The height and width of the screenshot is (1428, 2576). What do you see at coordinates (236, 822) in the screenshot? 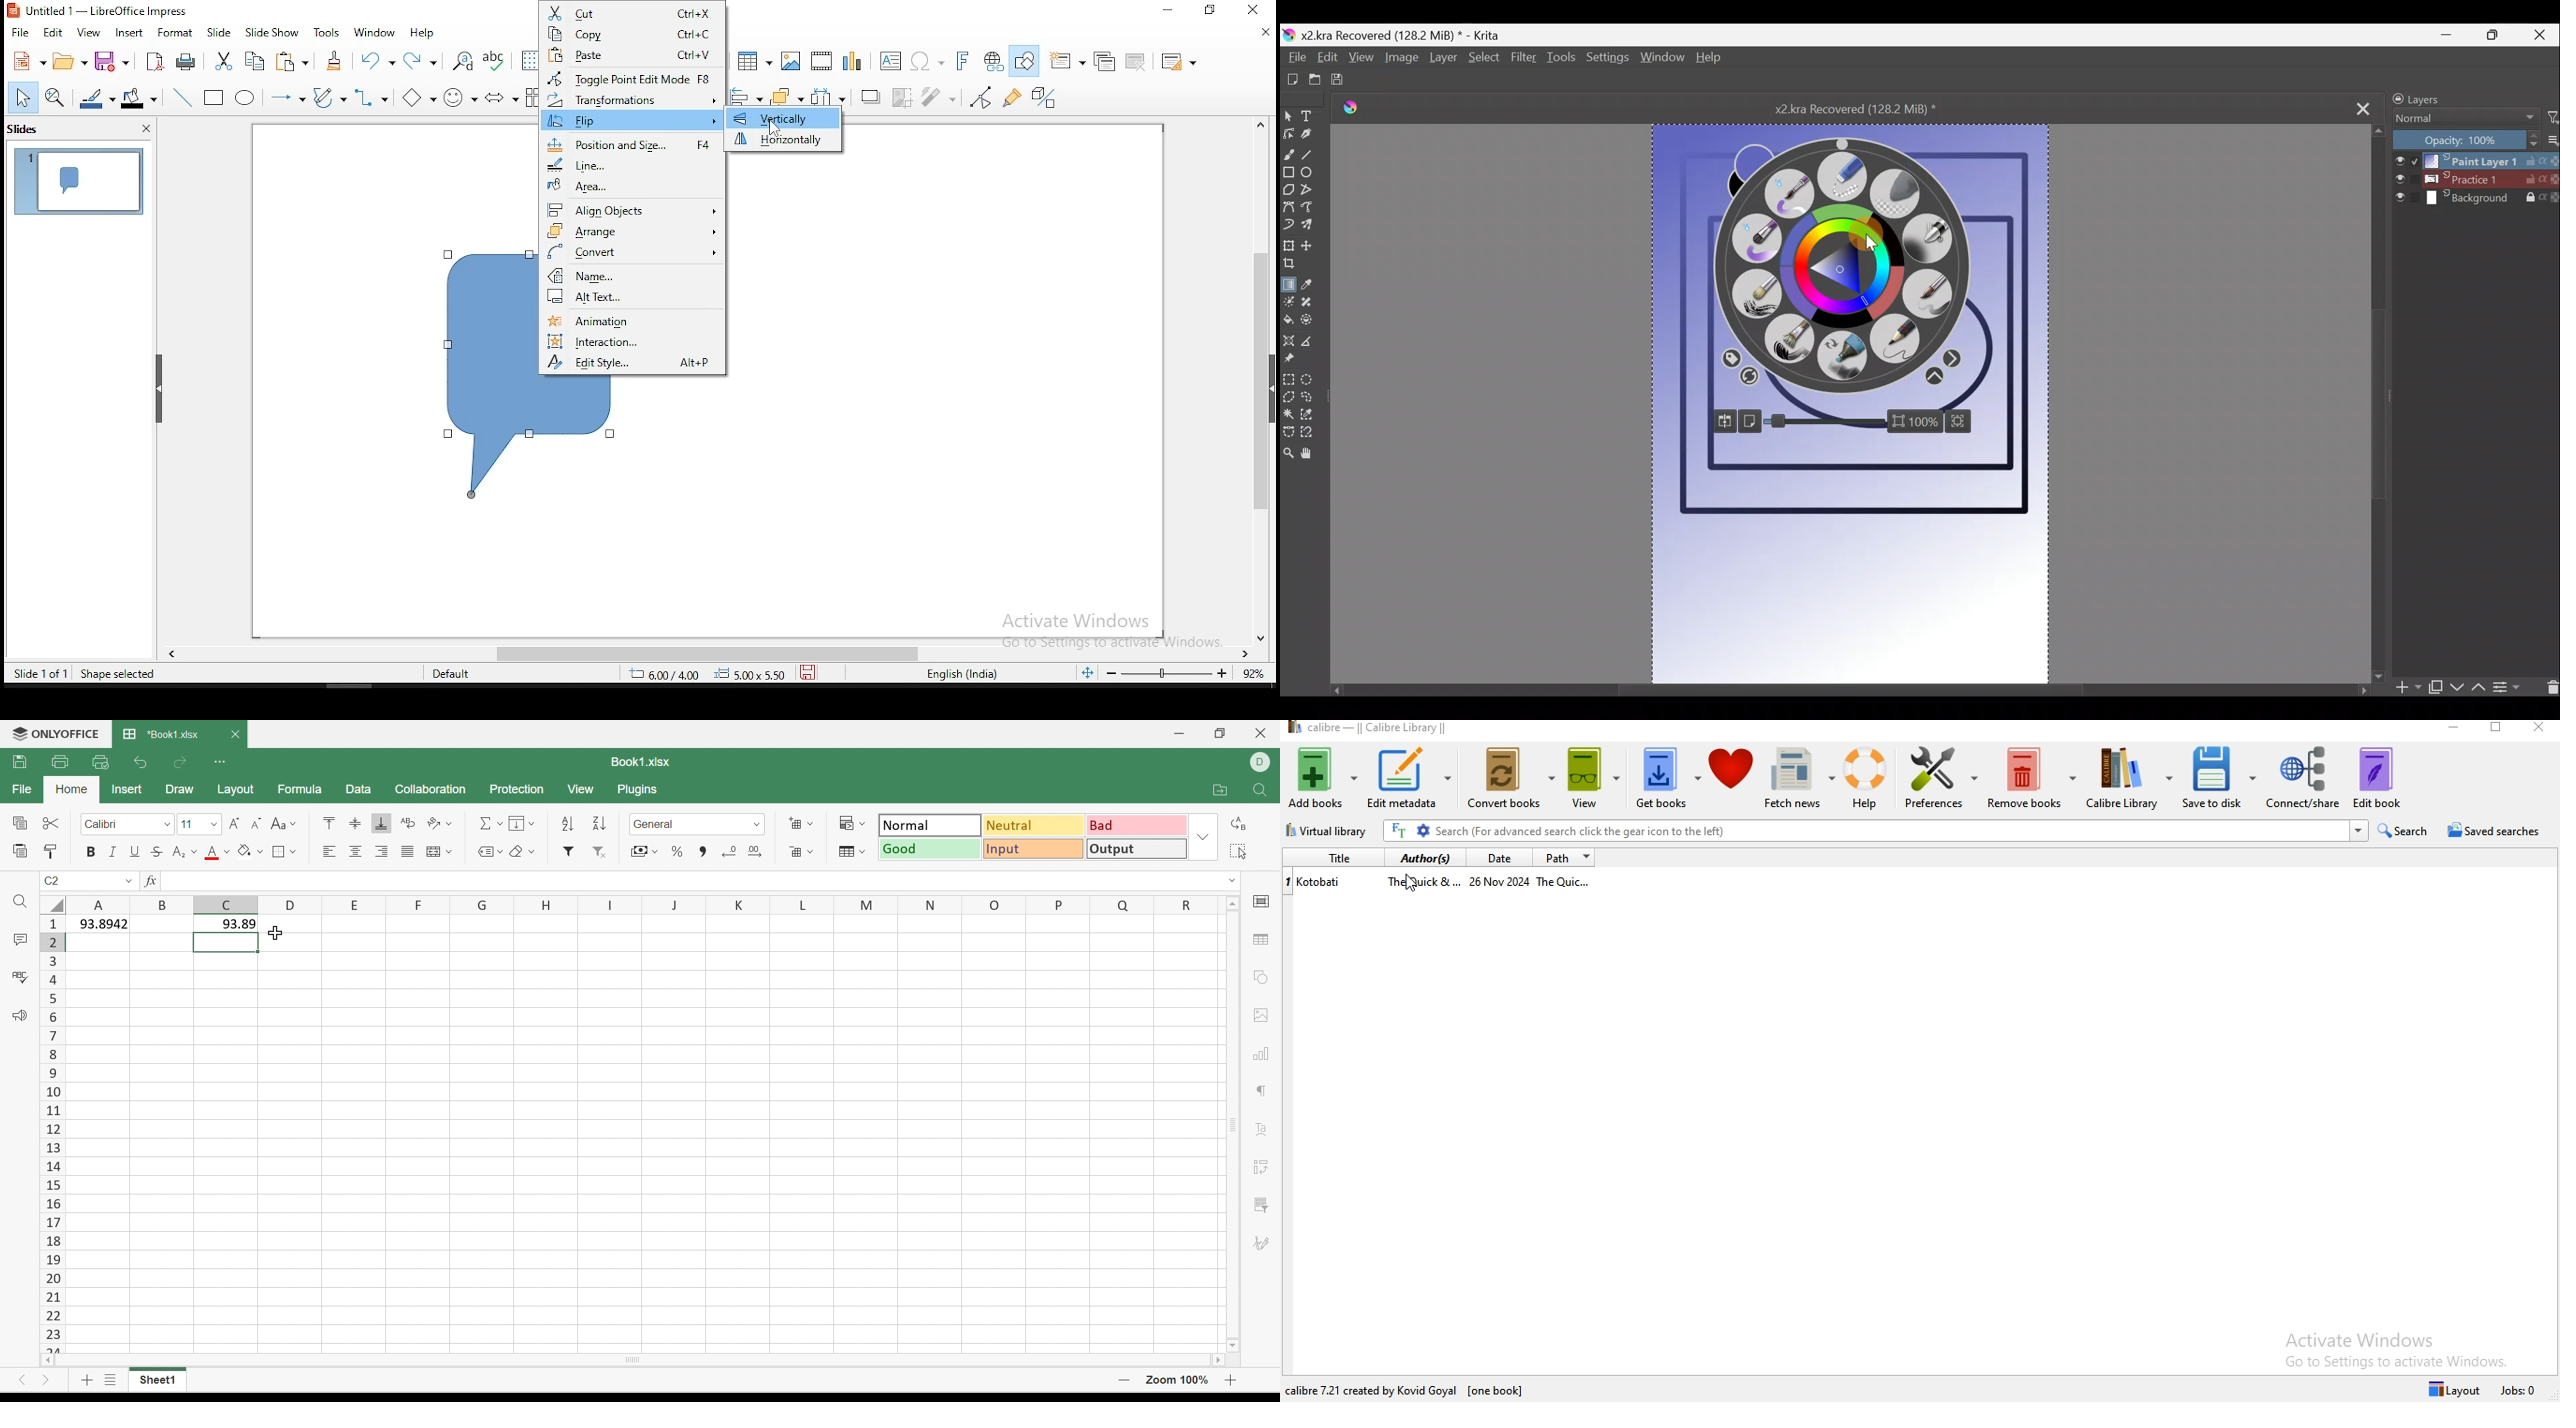
I see `Increment font size` at bounding box center [236, 822].